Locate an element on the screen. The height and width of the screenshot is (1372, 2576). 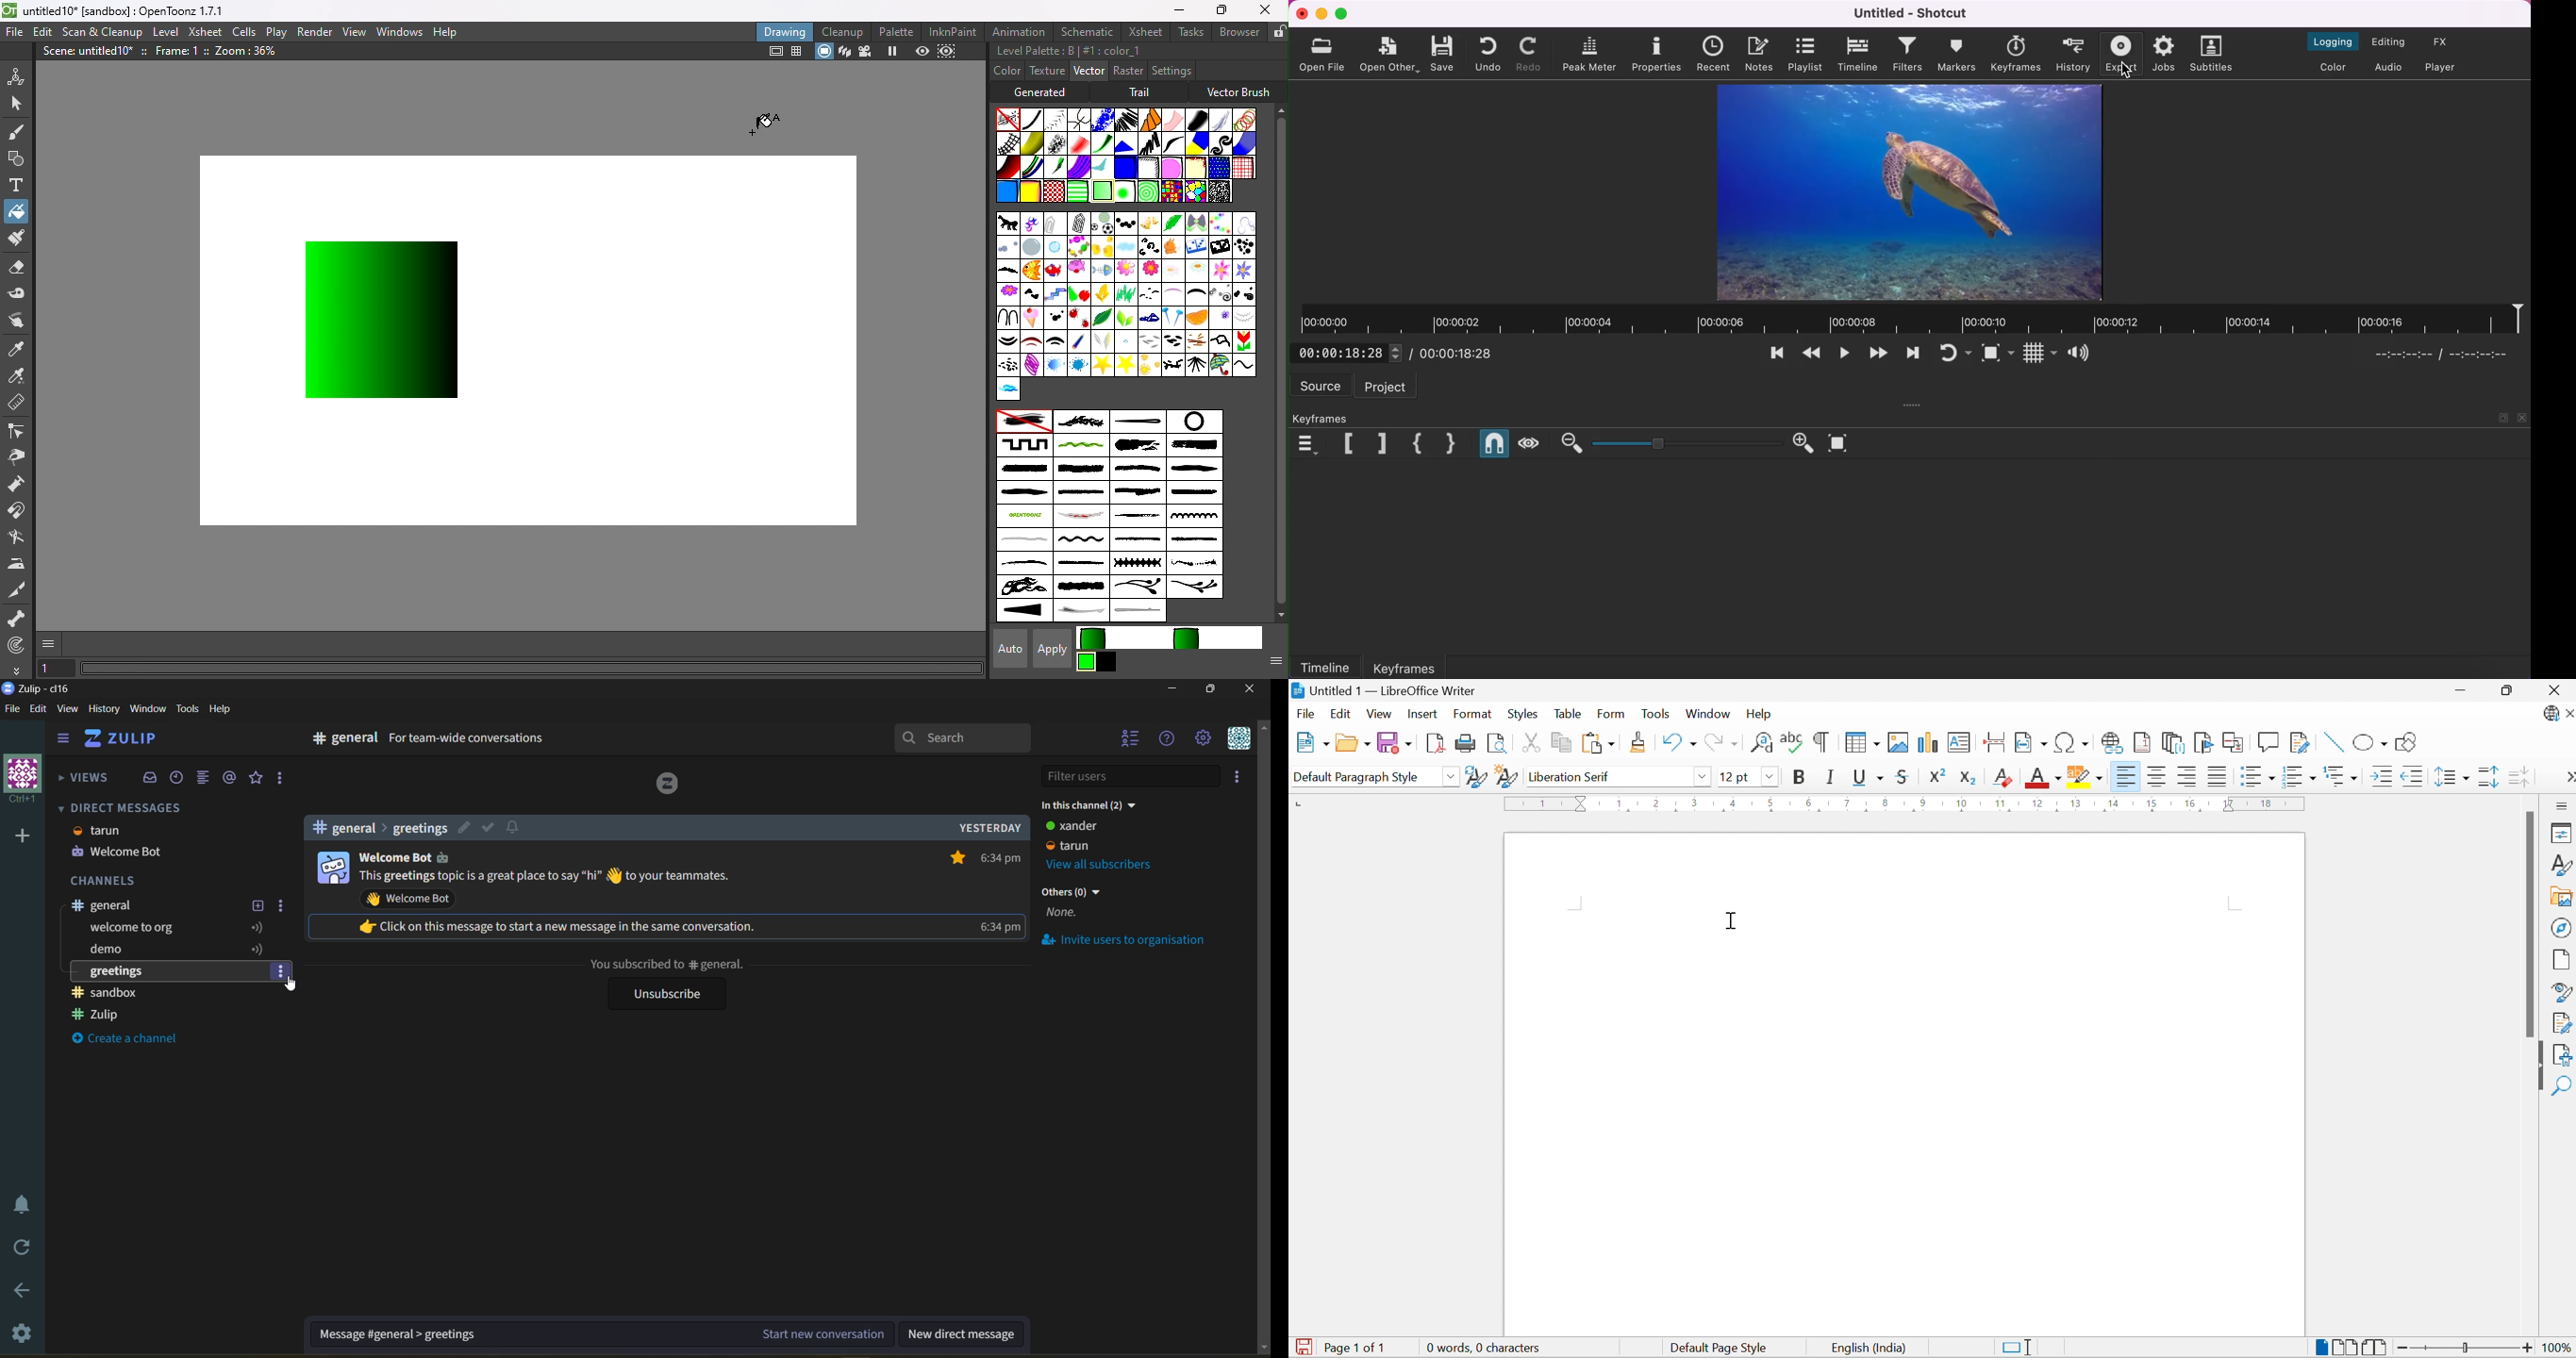
Insert is located at coordinates (1424, 715).